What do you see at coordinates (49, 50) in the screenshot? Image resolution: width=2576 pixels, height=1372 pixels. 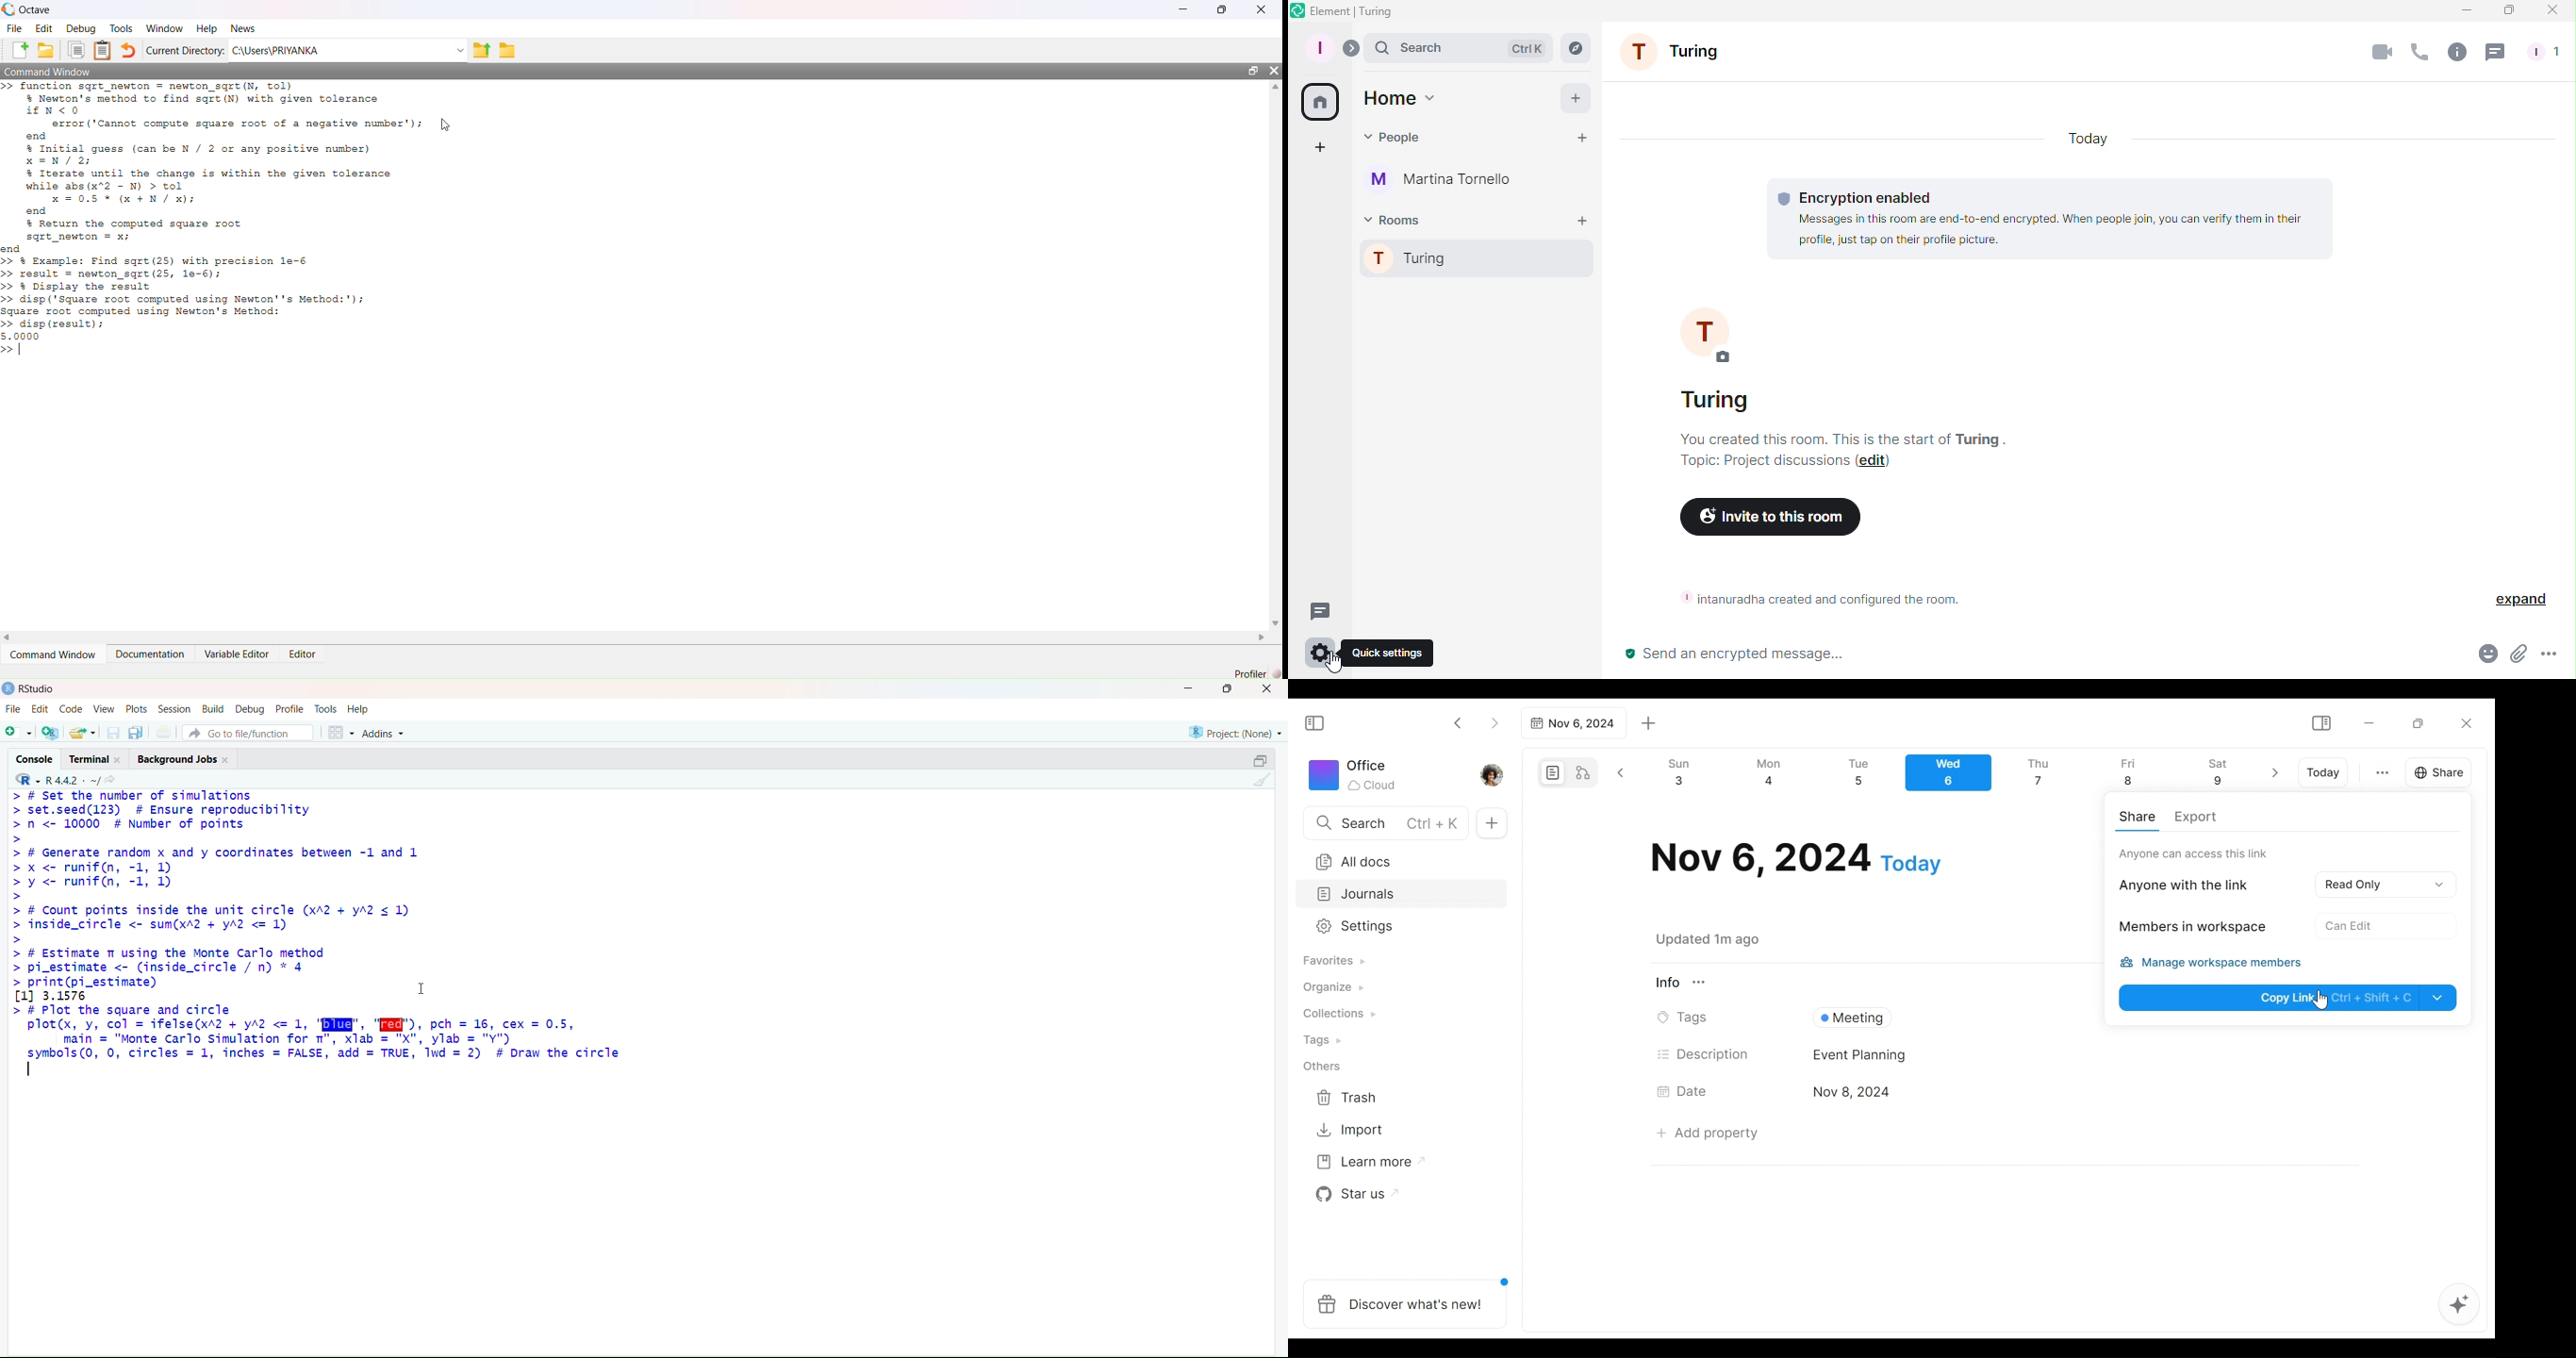 I see `Open an existing file in editor` at bounding box center [49, 50].